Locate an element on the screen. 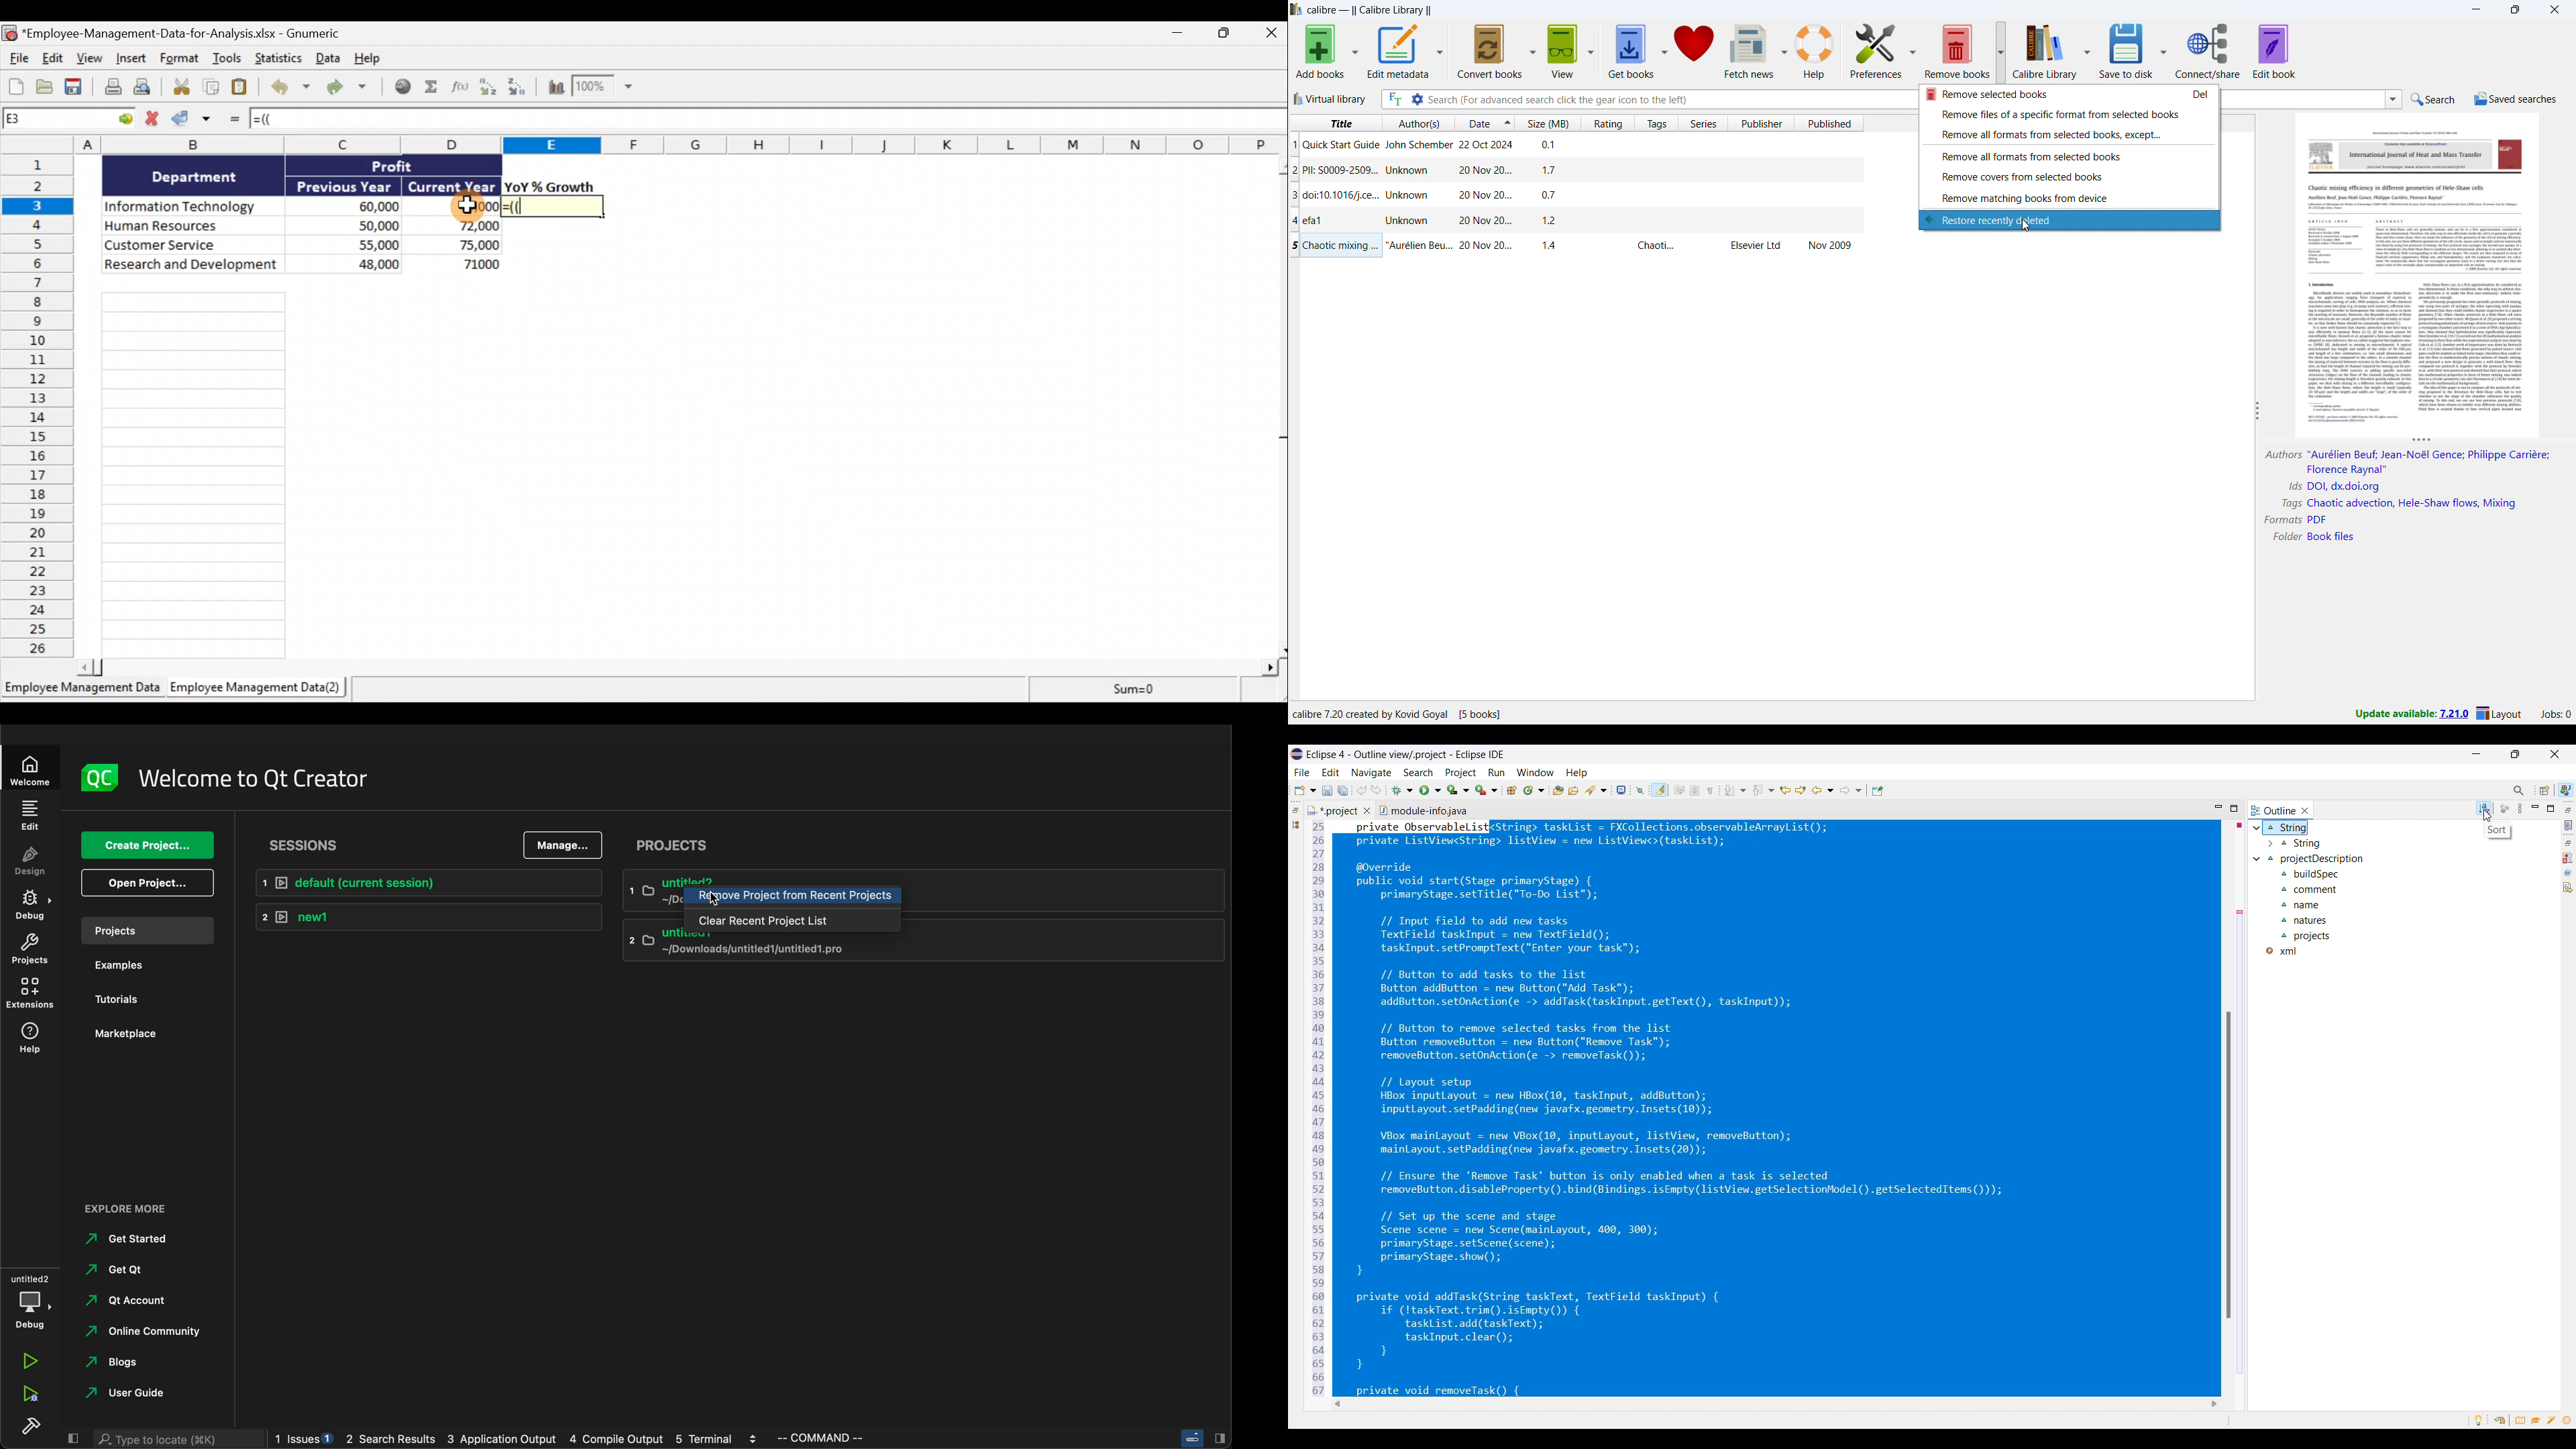  Cells is located at coordinates (195, 475).